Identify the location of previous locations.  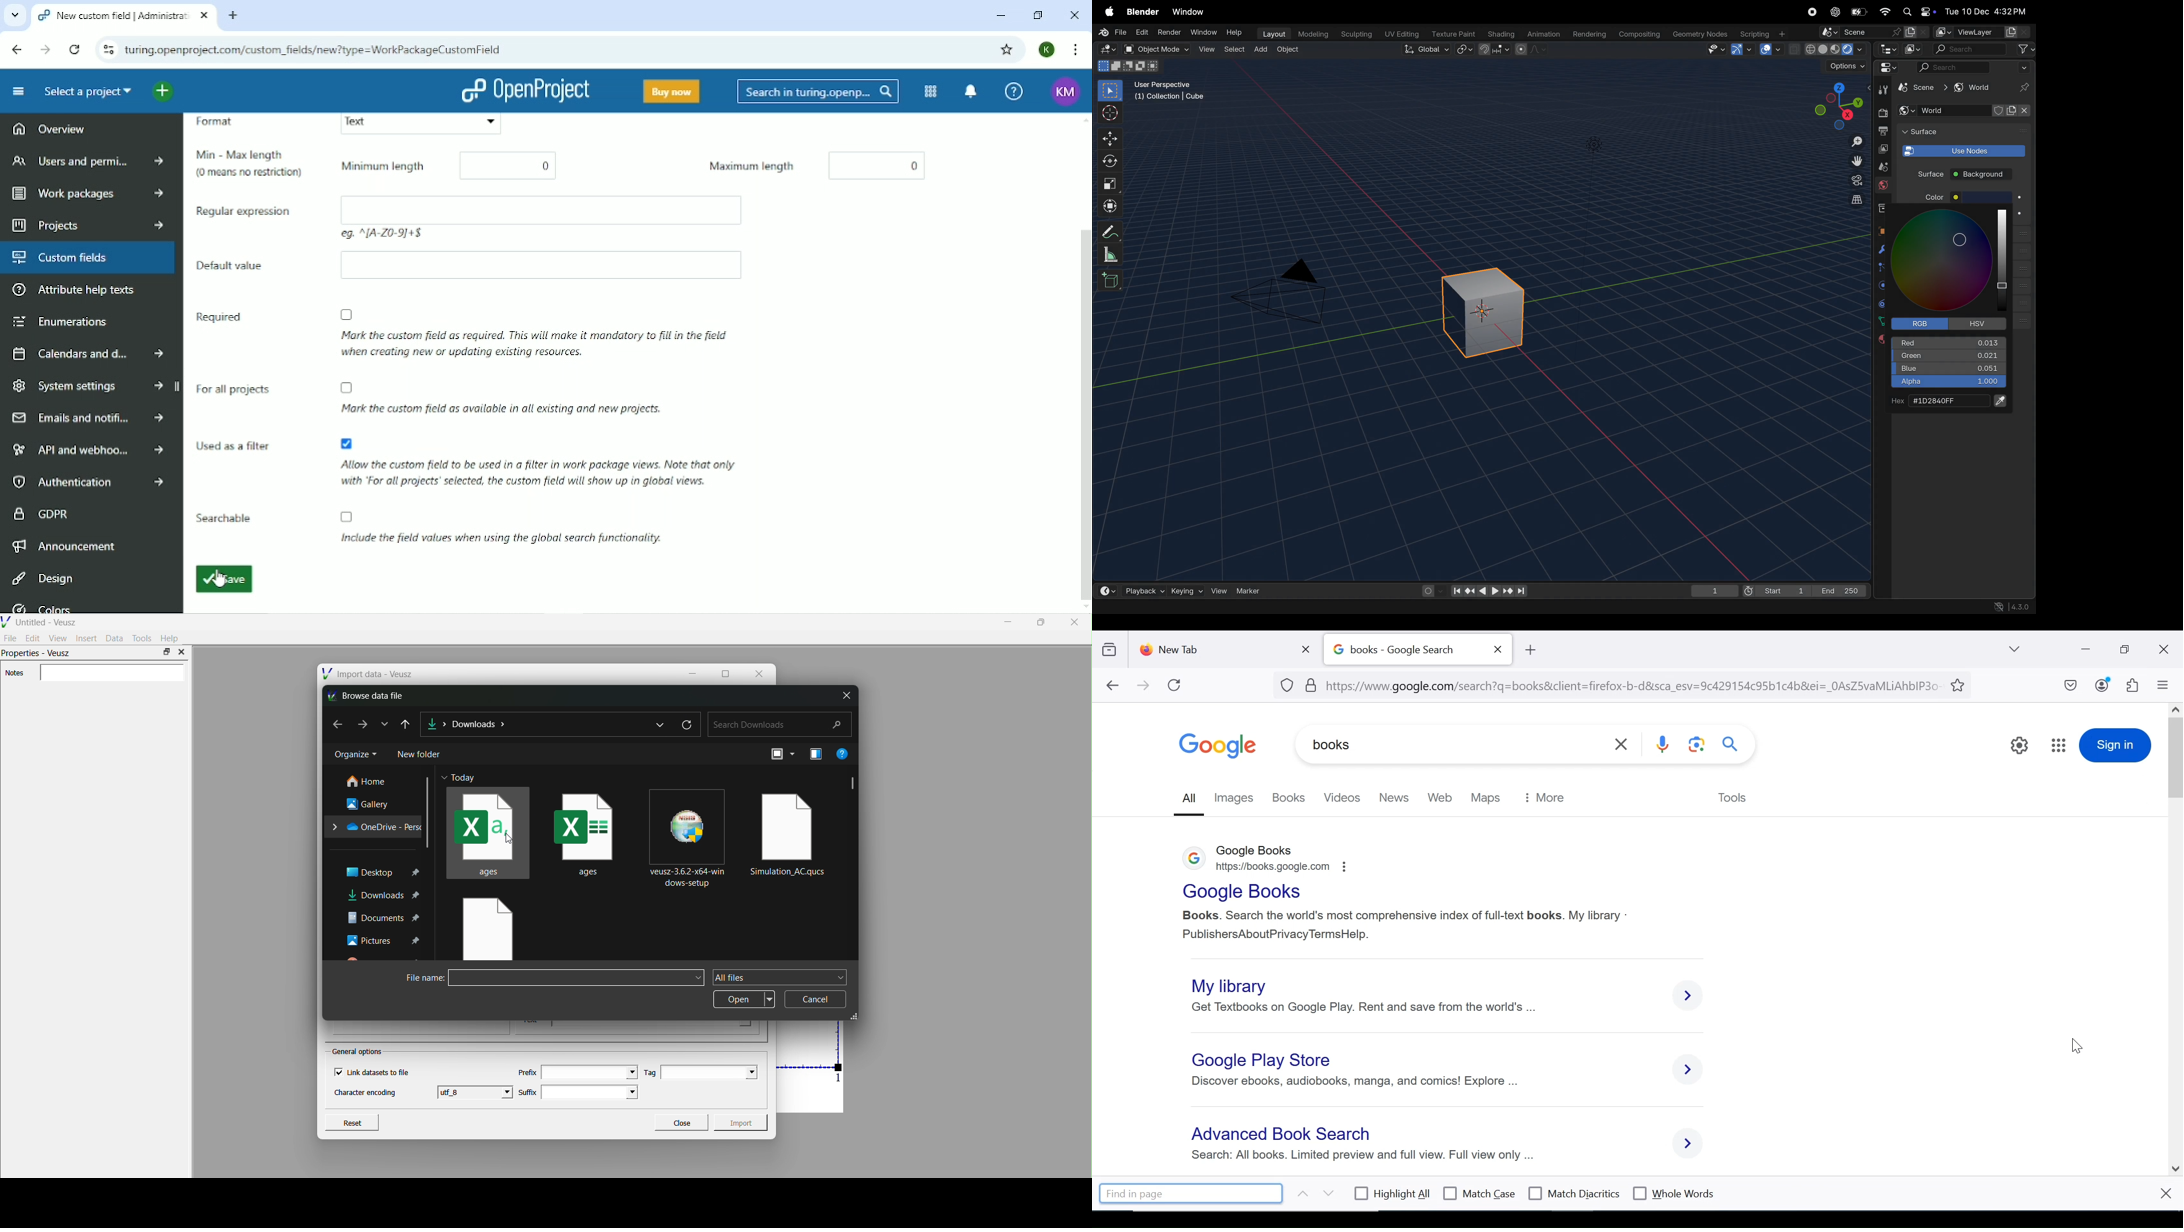
(662, 724).